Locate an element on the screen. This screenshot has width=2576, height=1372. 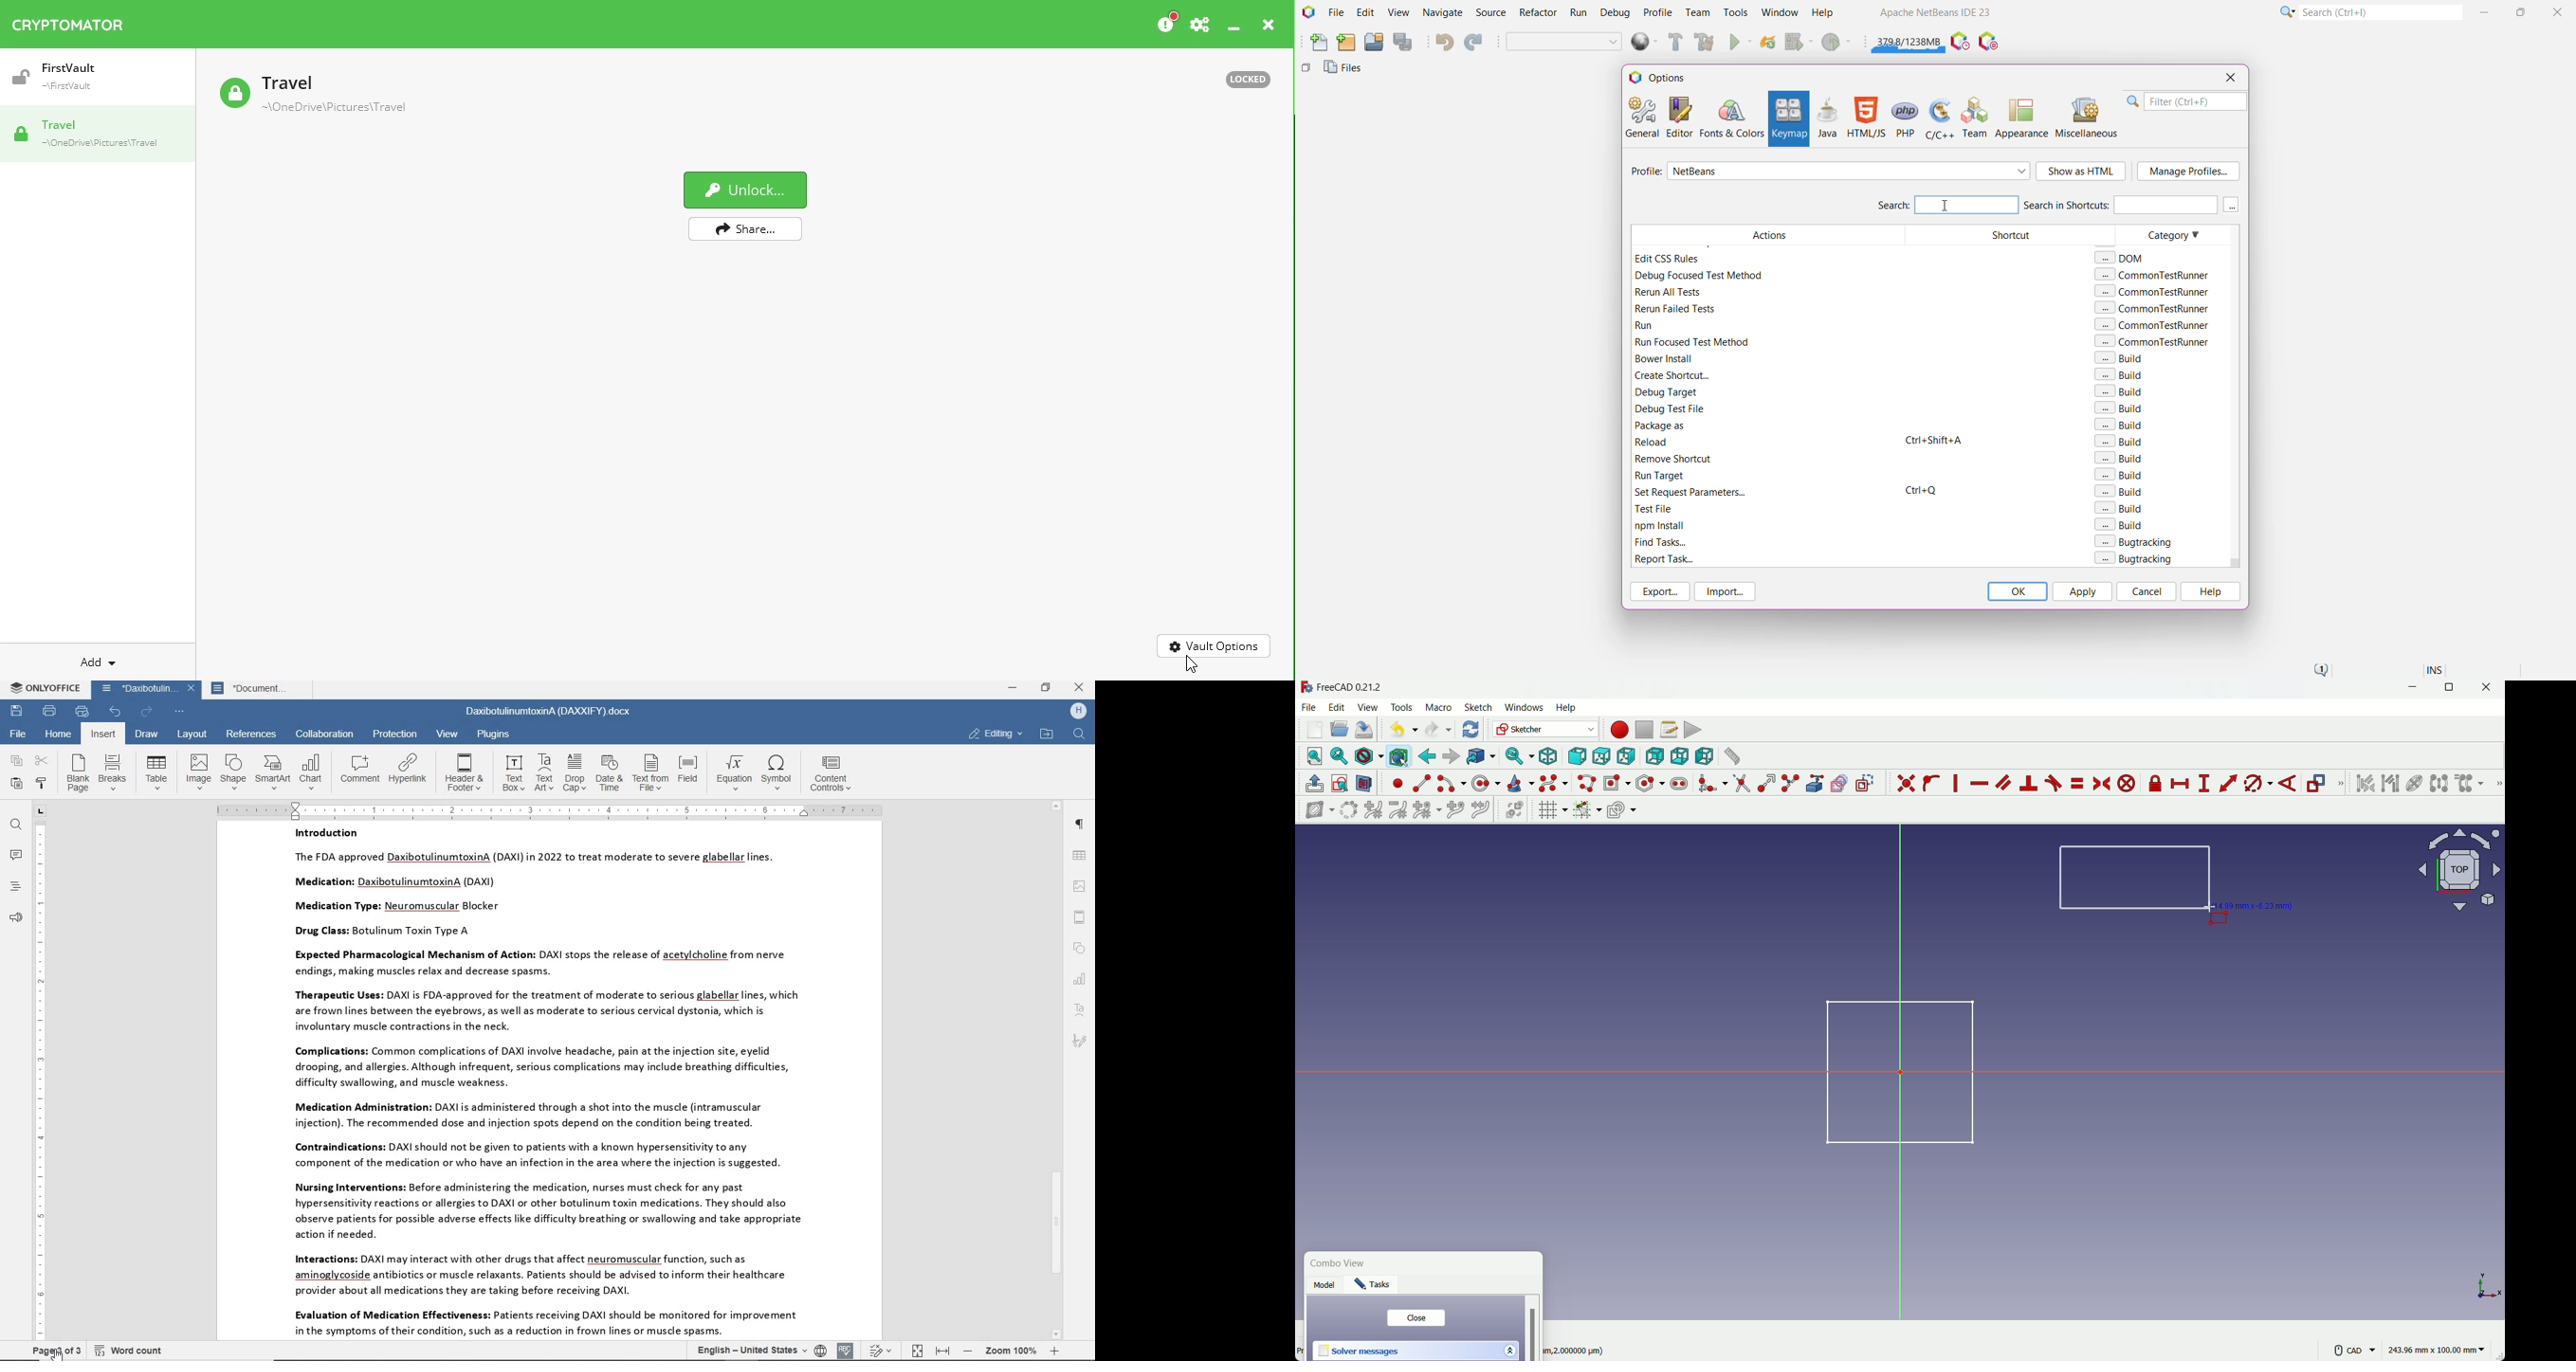
close is located at coordinates (191, 689).